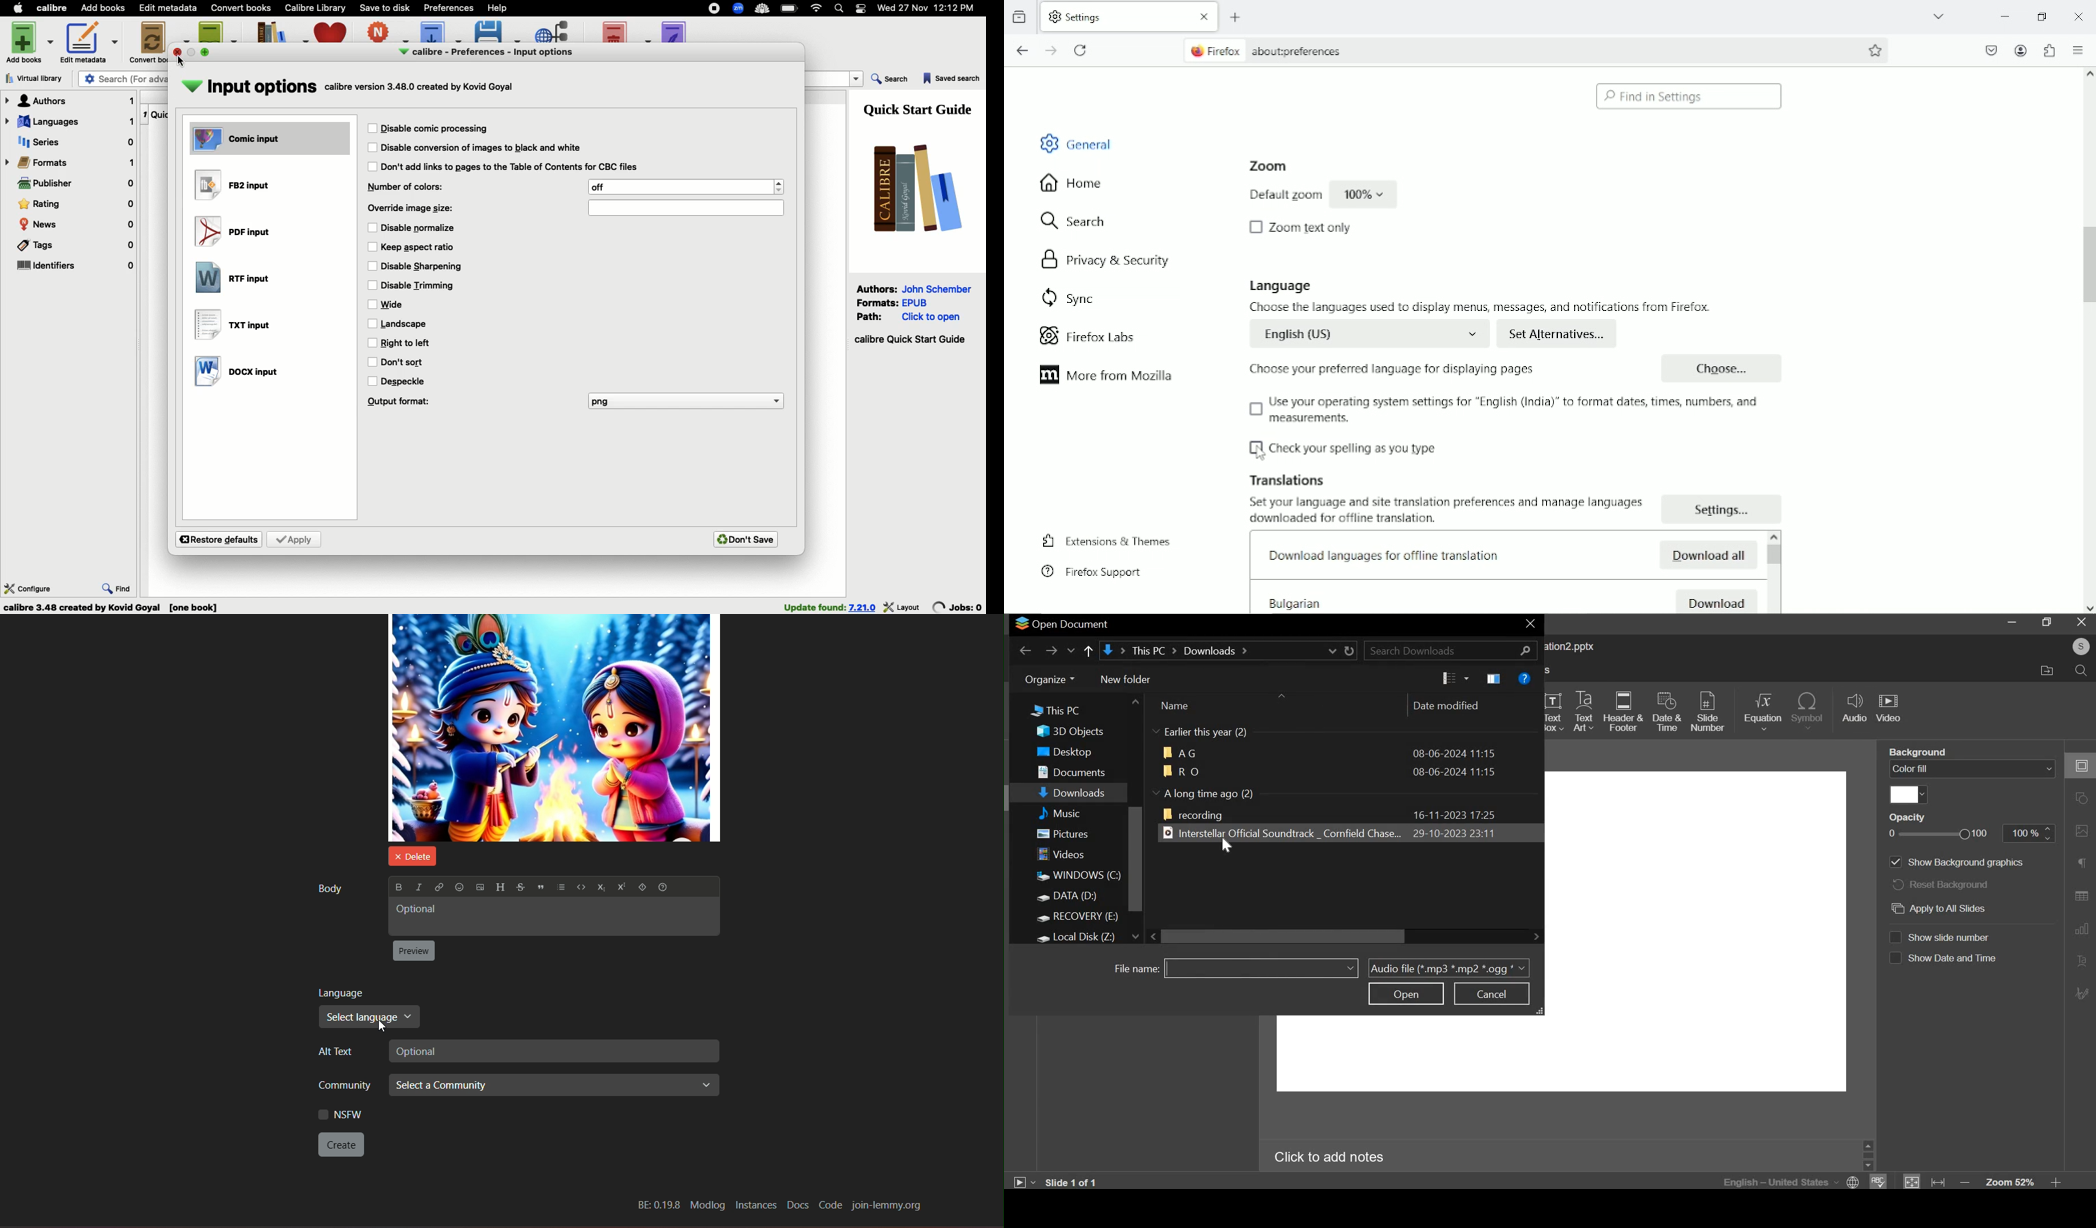  What do you see at coordinates (2042, 16) in the screenshot?
I see `restore down` at bounding box center [2042, 16].